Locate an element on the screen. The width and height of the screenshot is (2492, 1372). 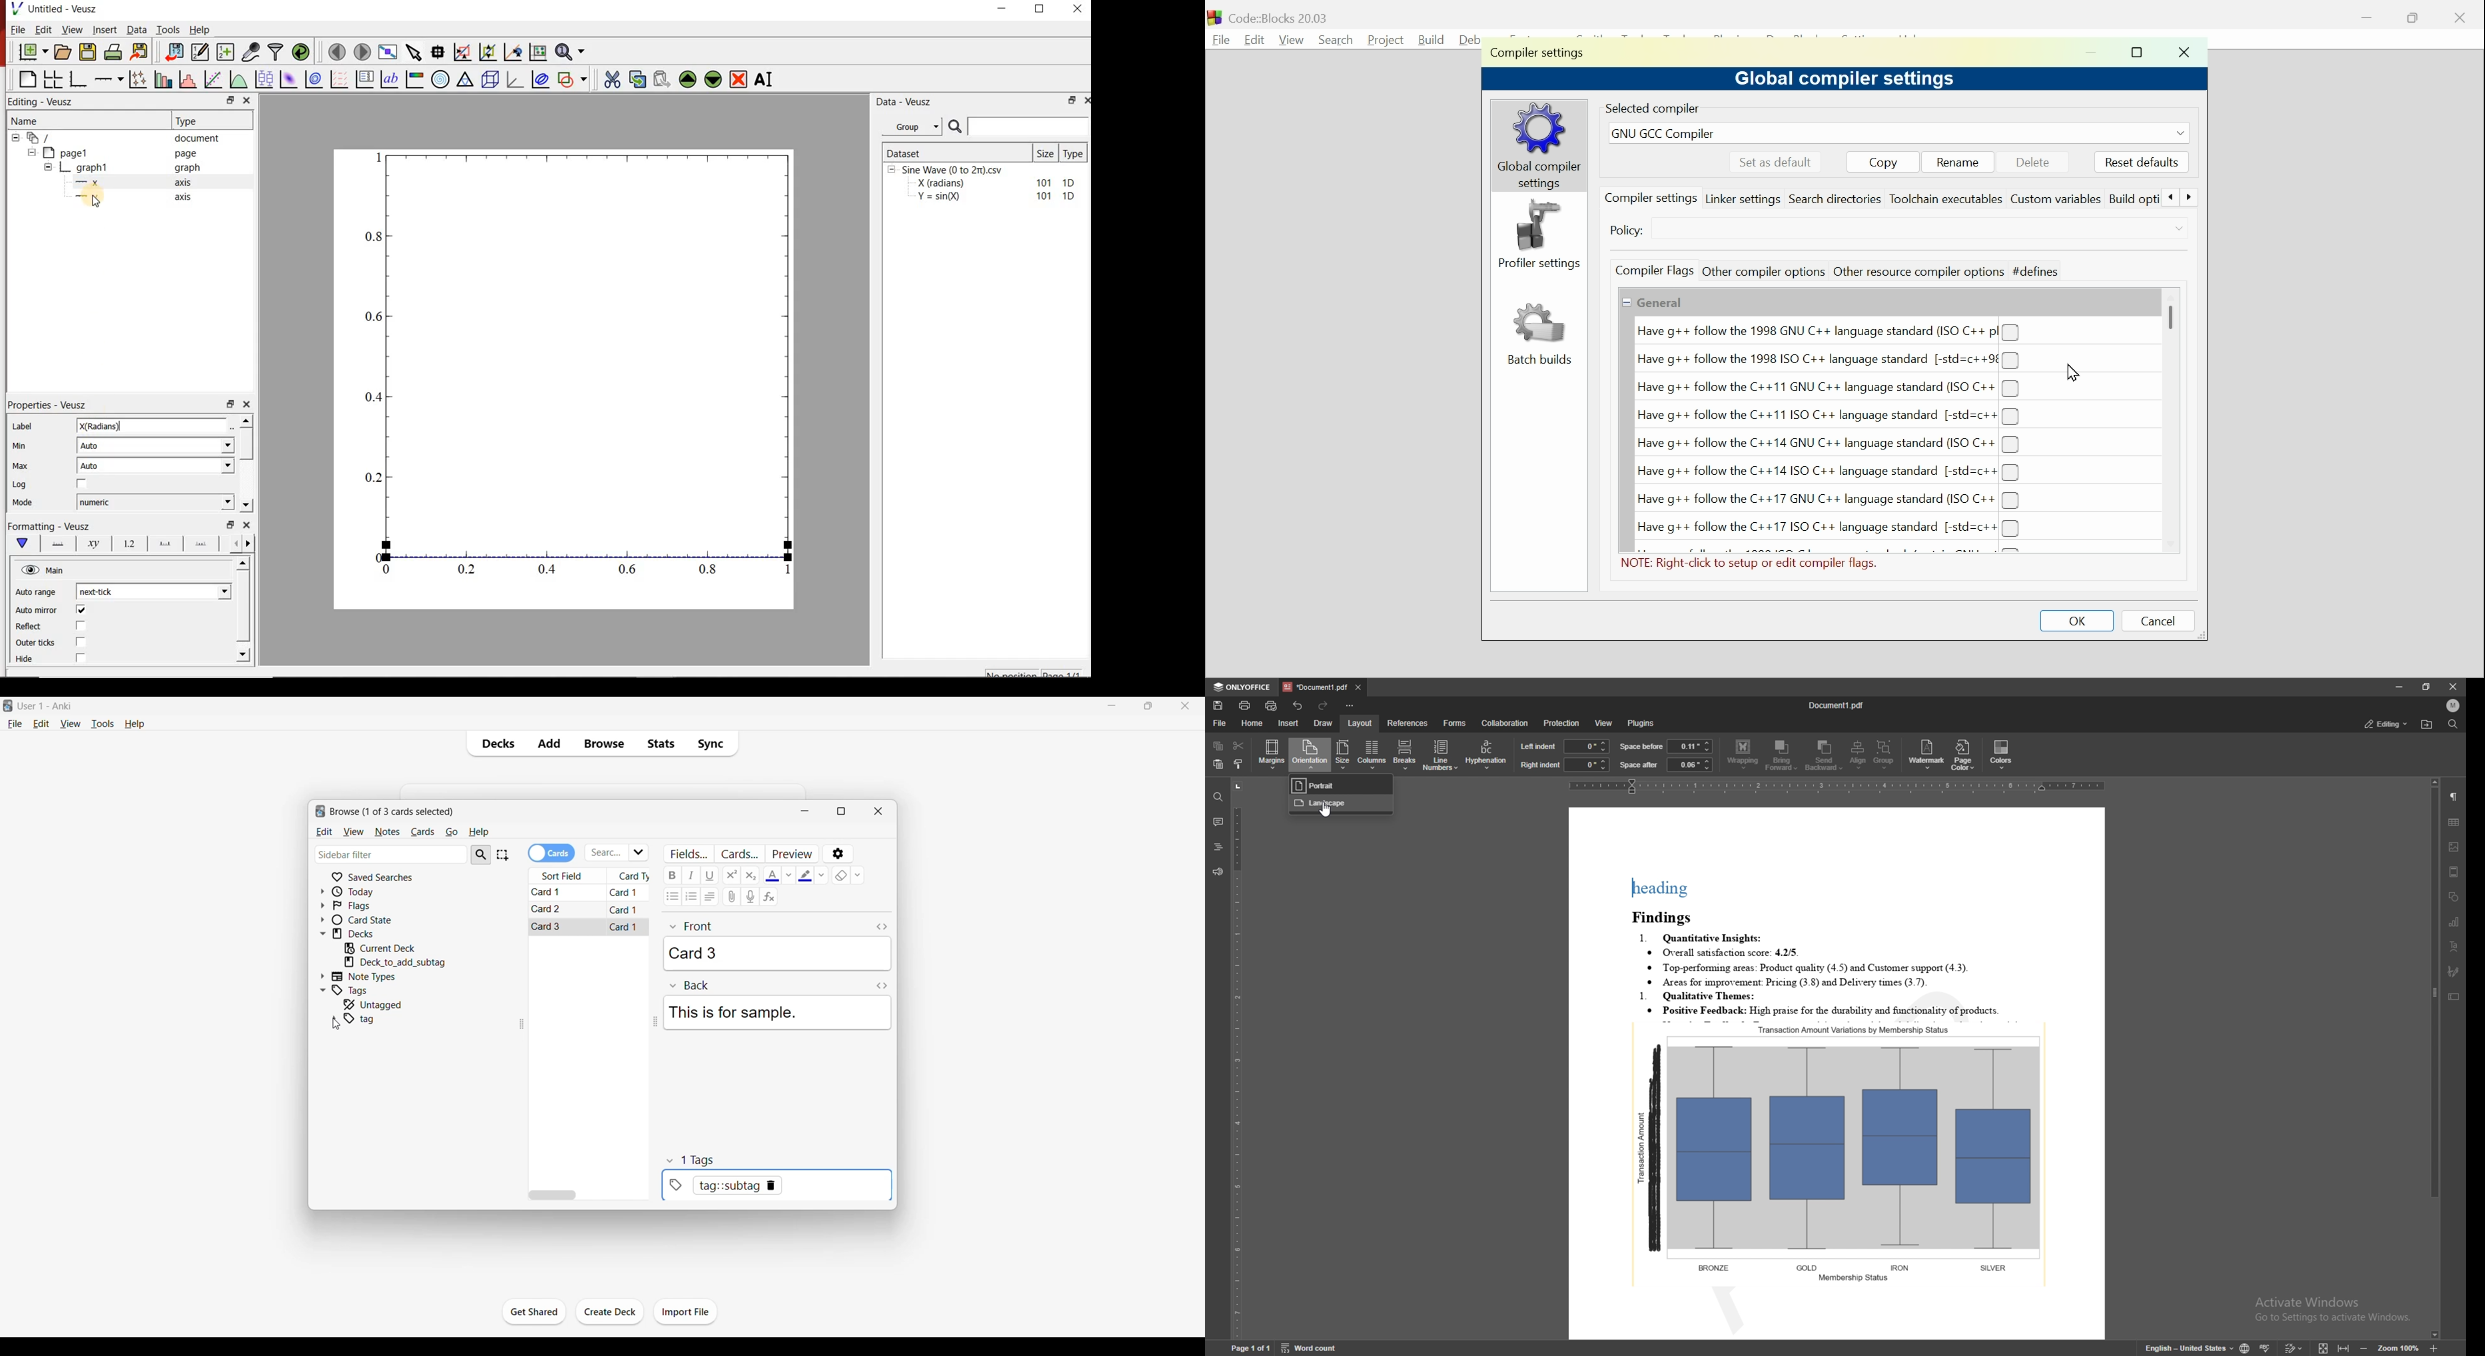
3d graph is located at coordinates (515, 79).